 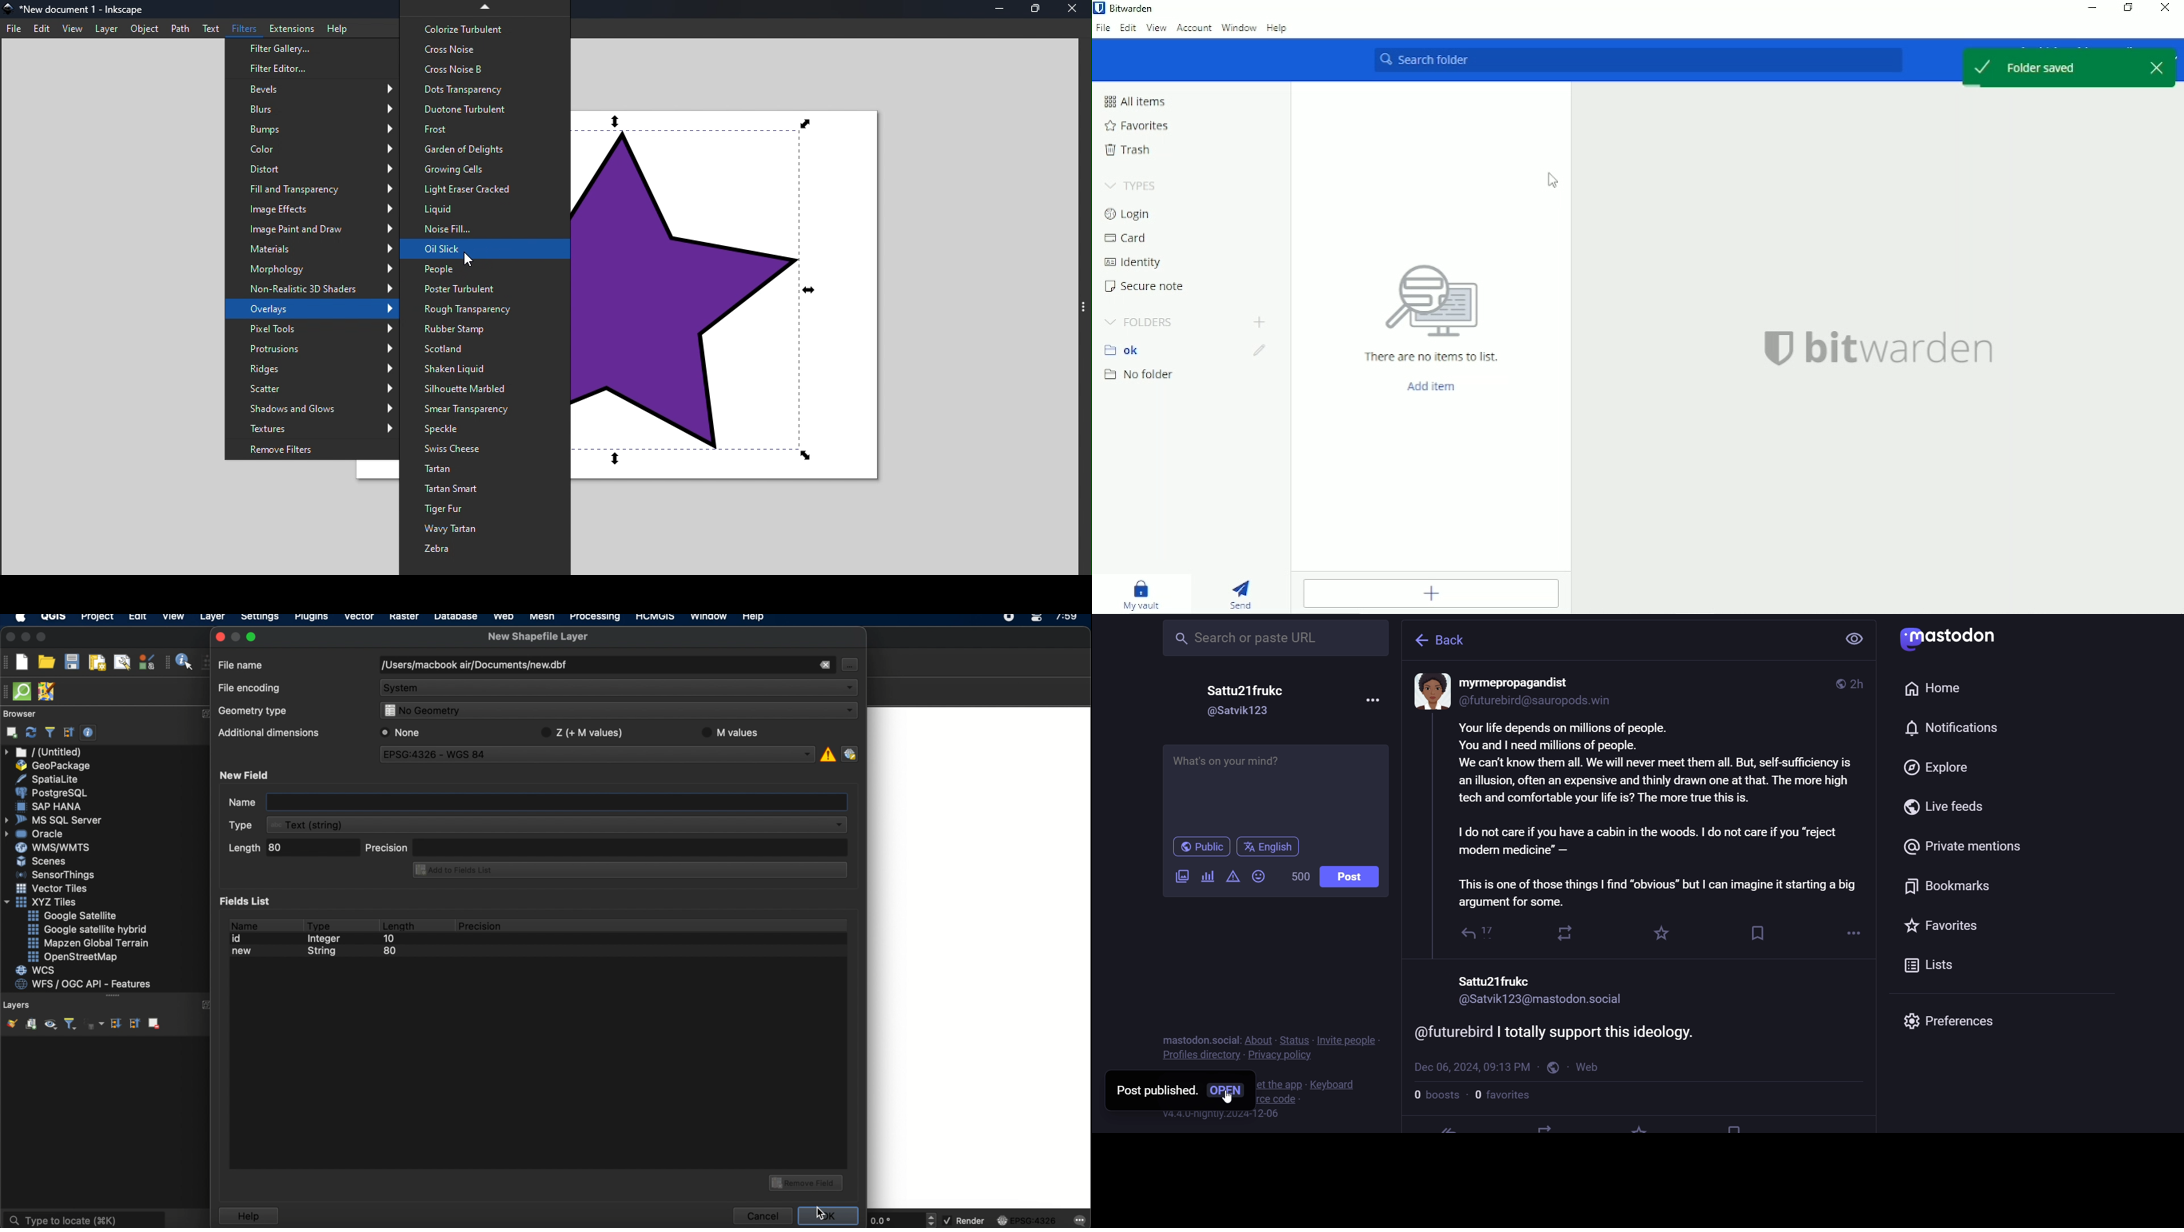 What do you see at coordinates (7, 691) in the screenshot?
I see `hidden toolbar` at bounding box center [7, 691].